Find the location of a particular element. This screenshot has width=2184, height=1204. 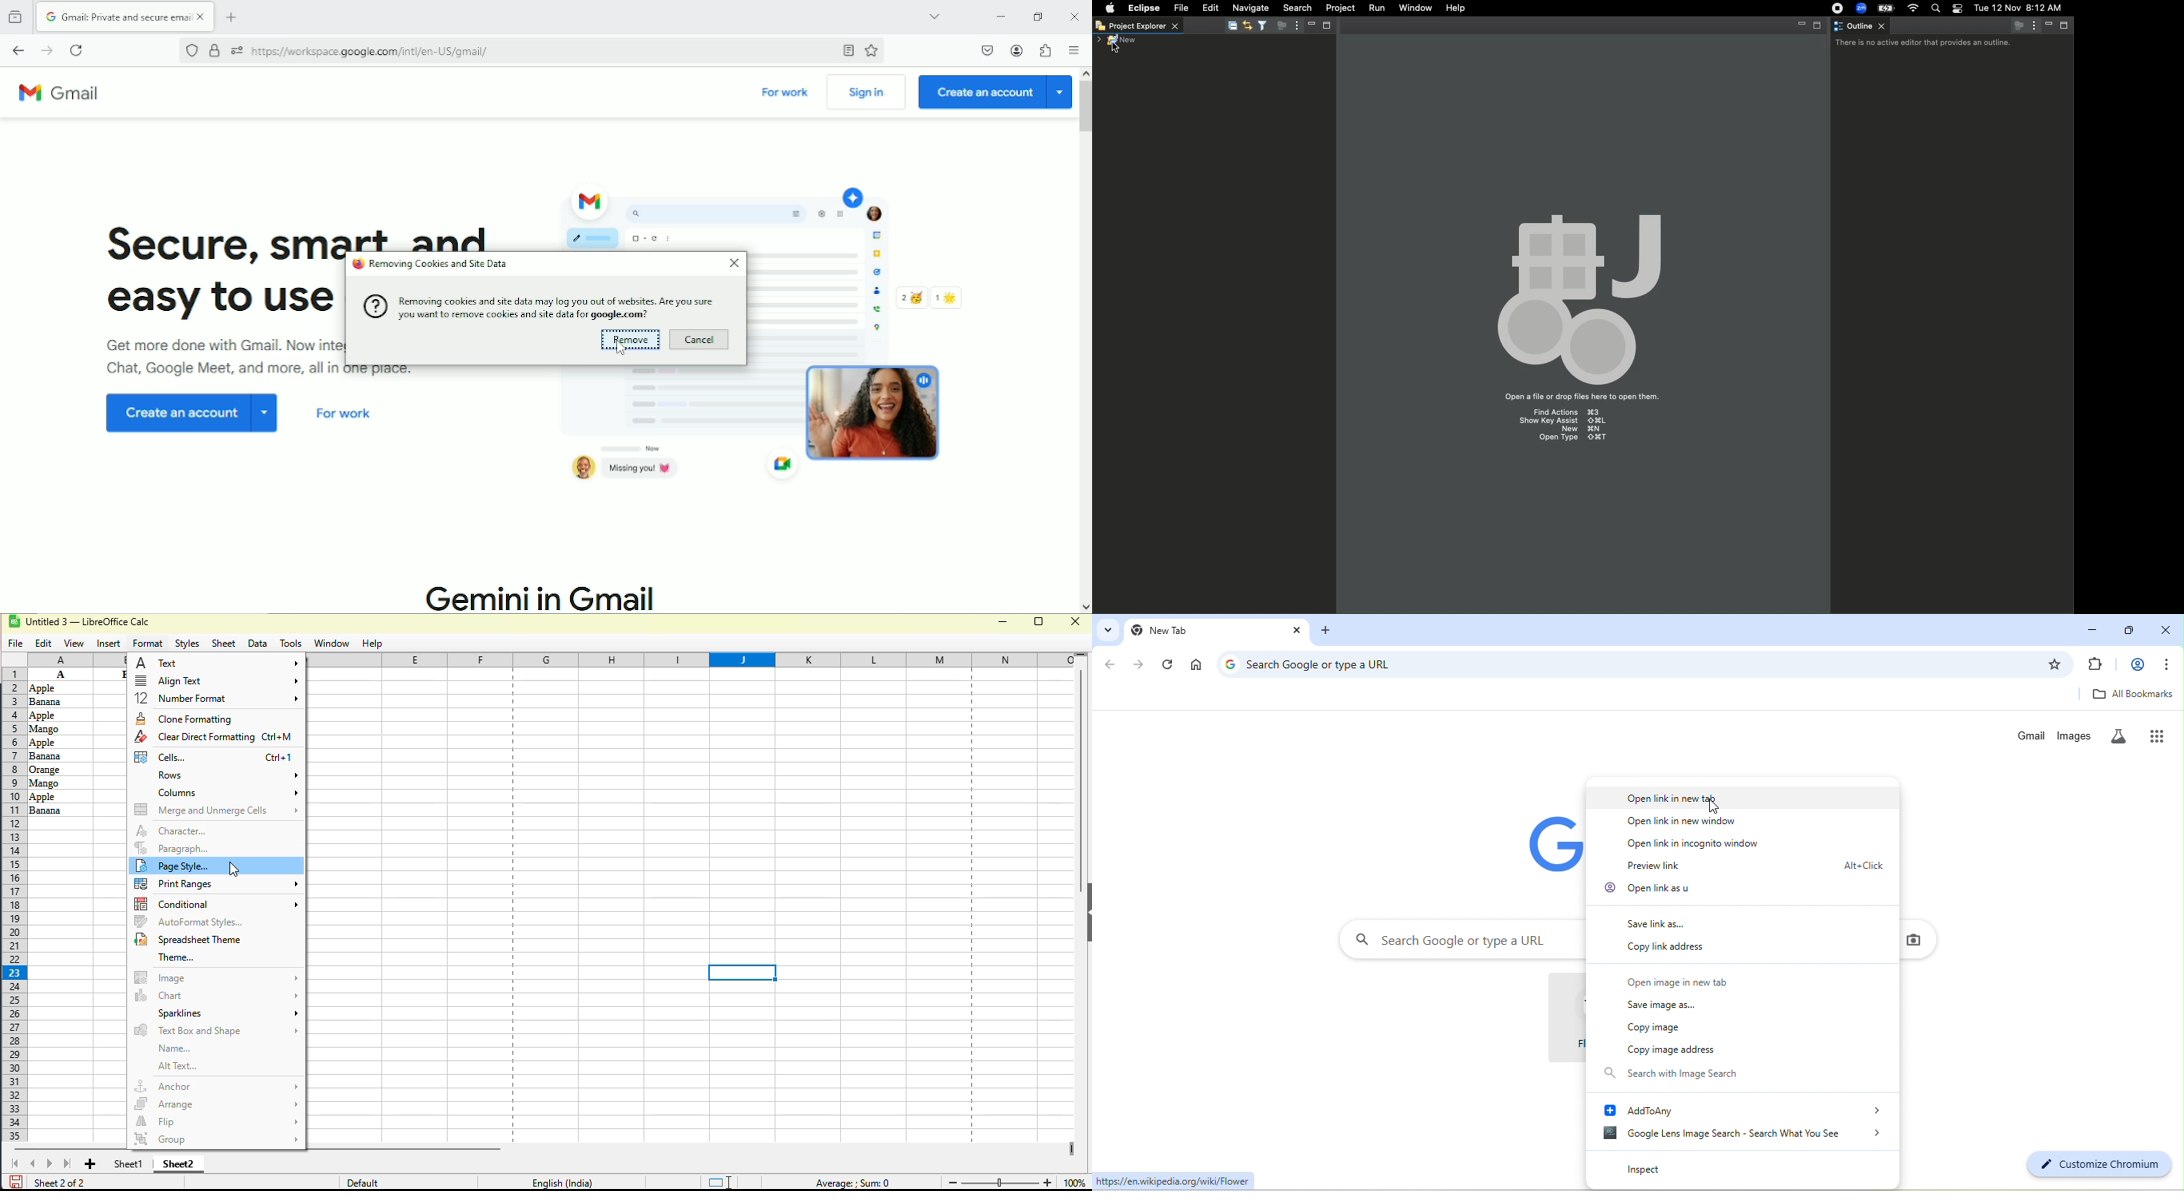

columns is located at coordinates (697, 660).